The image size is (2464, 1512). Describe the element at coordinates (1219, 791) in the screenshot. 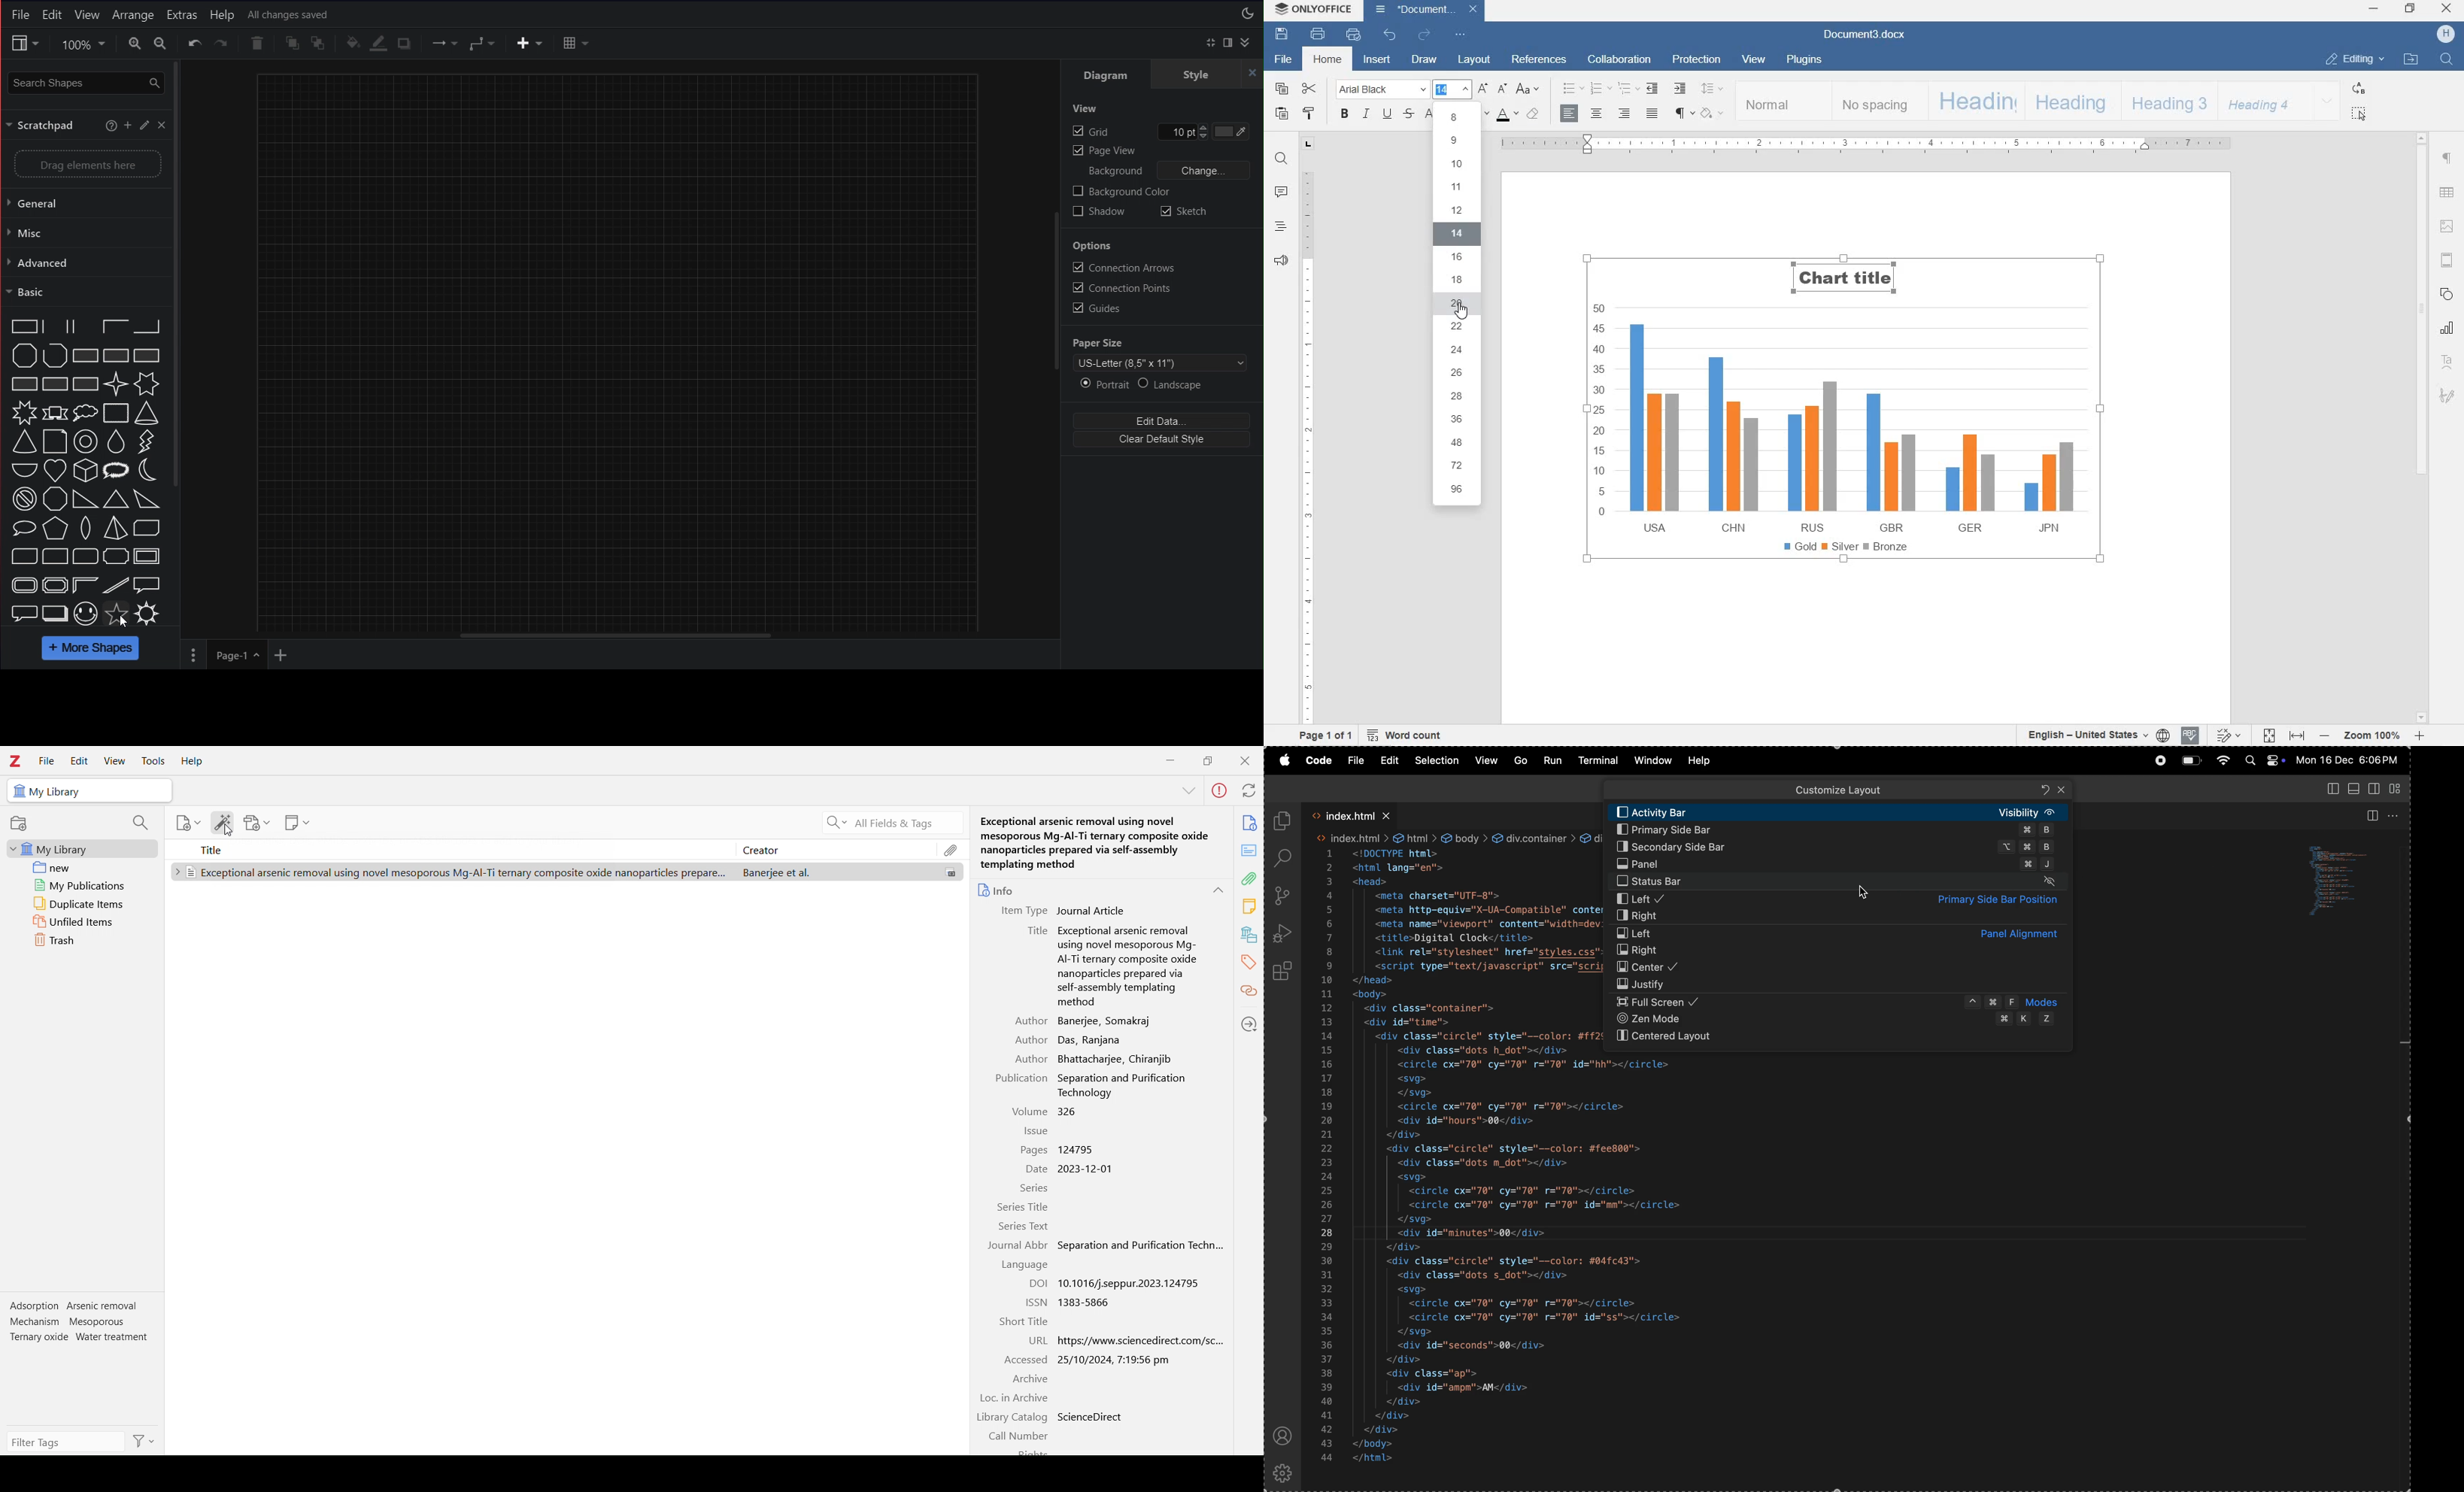

I see `error in sync` at that location.